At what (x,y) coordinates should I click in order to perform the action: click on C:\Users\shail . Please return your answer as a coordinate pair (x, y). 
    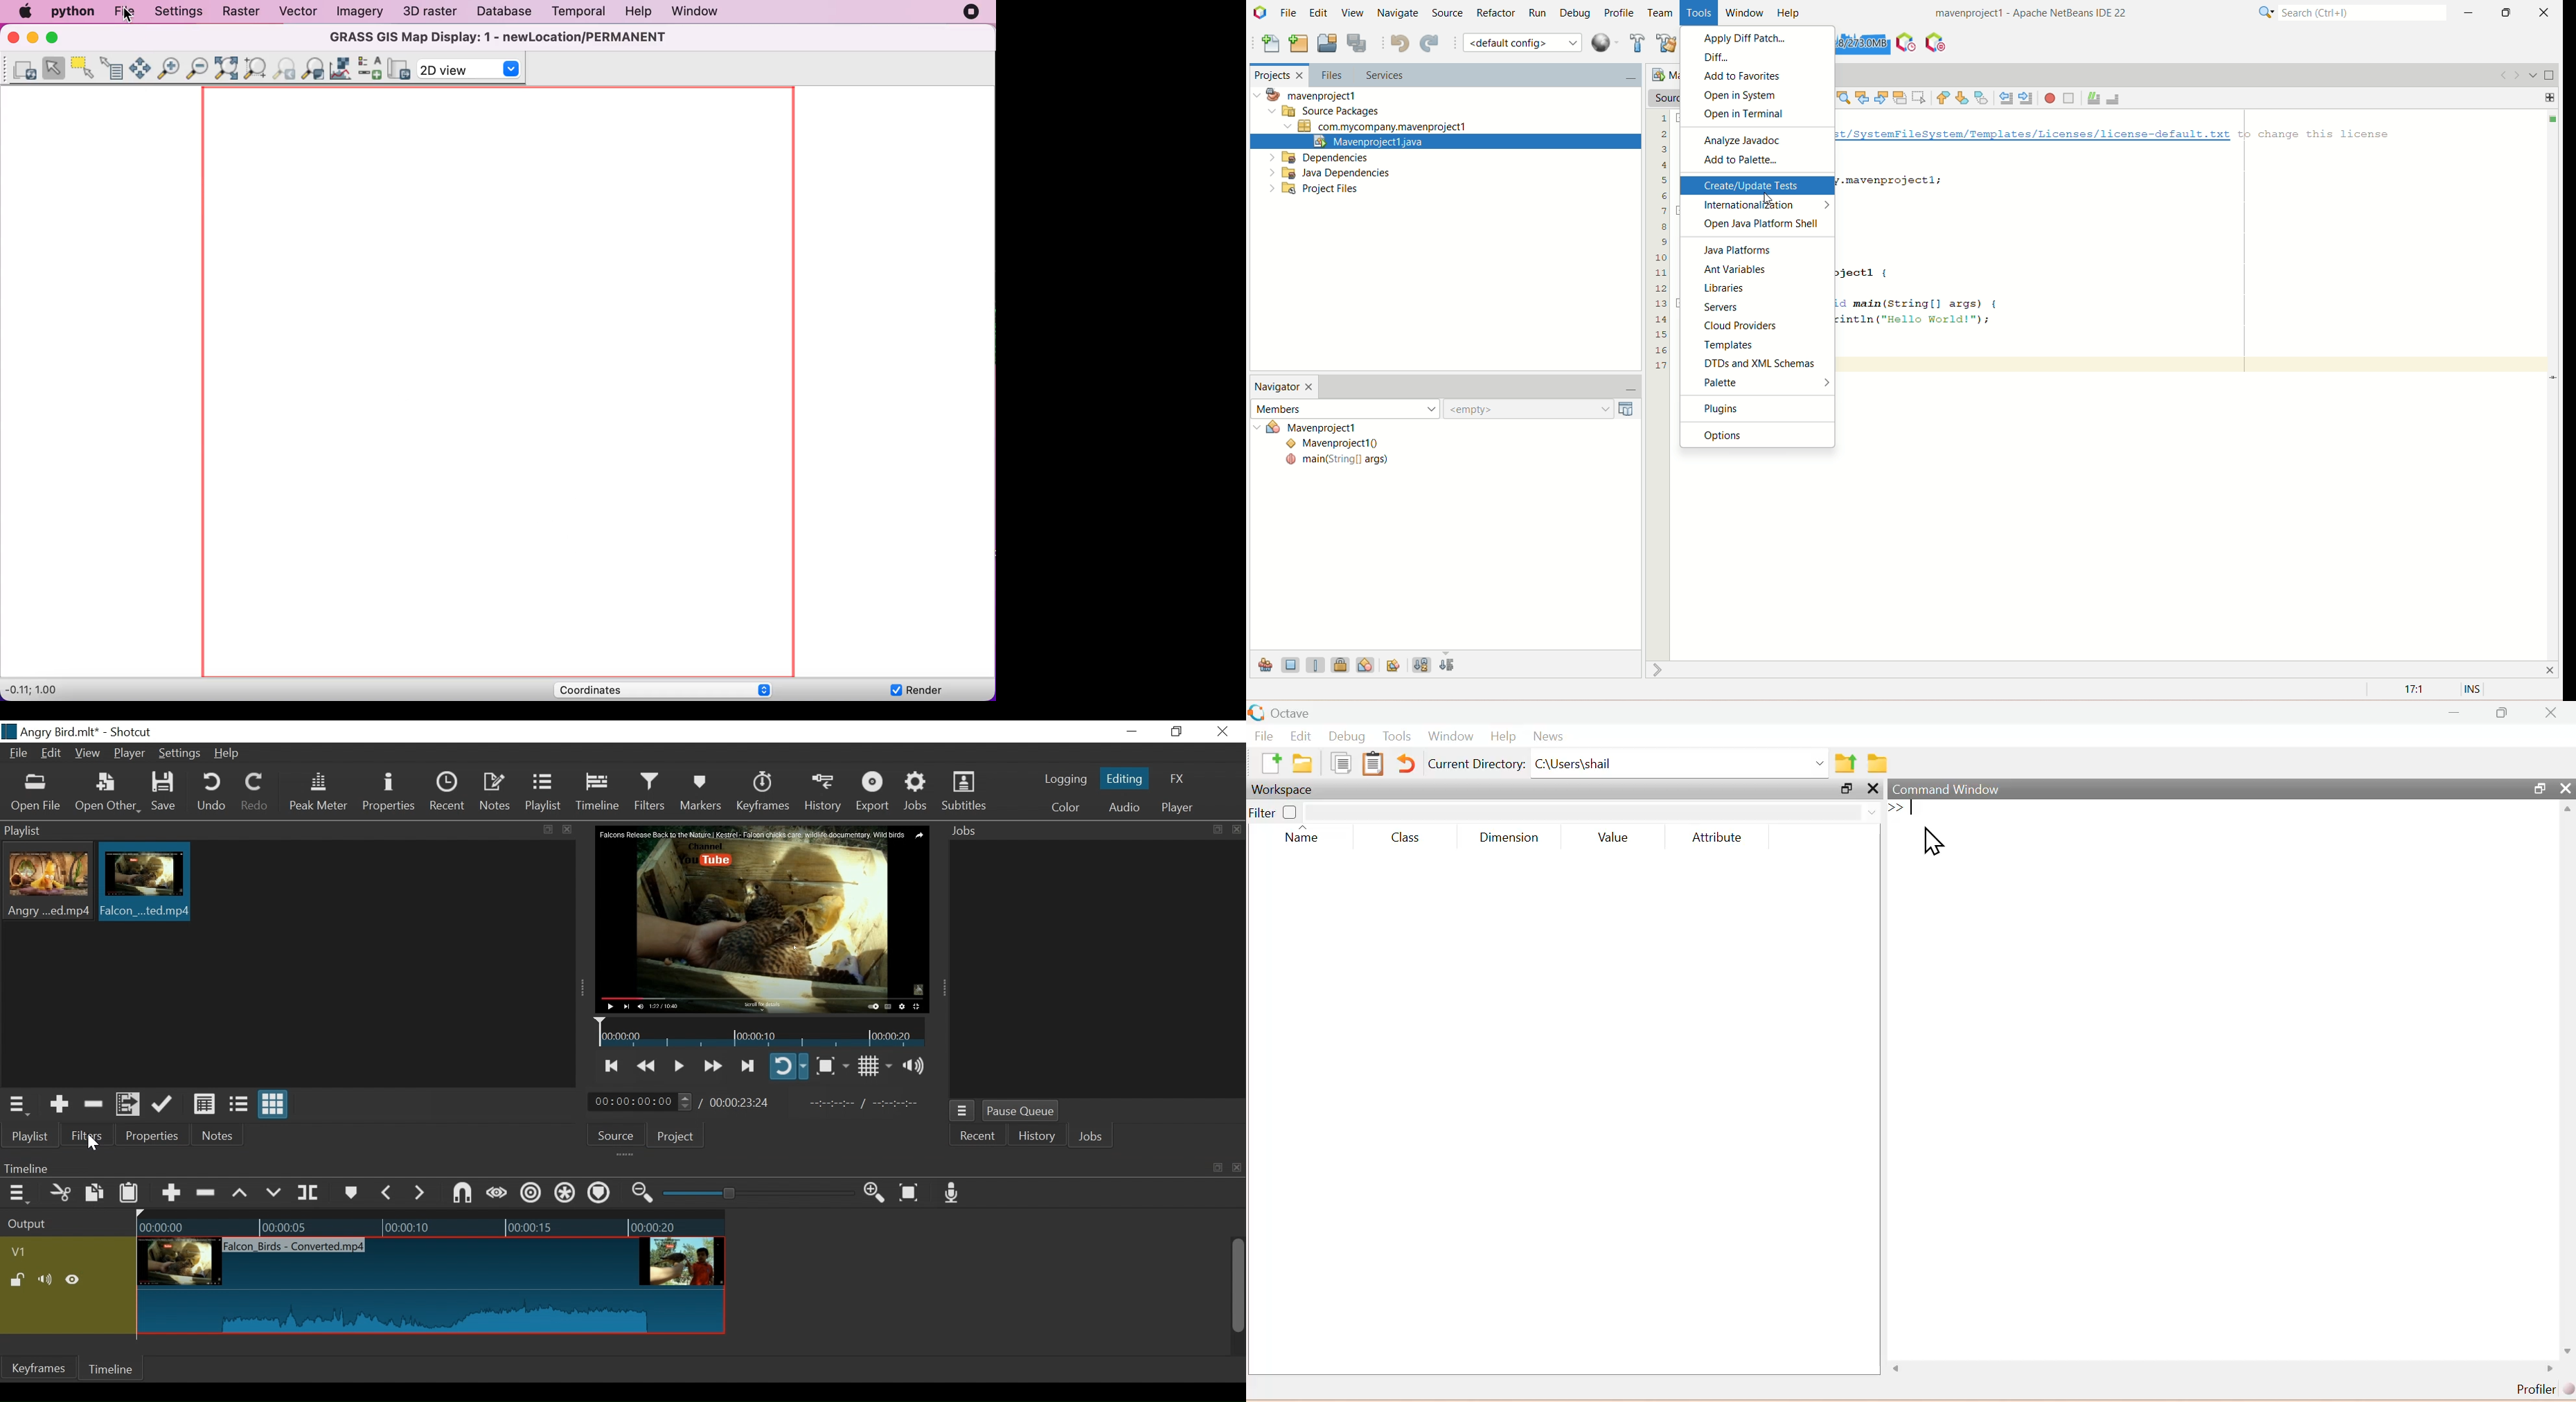
    Looking at the image, I should click on (1681, 766).